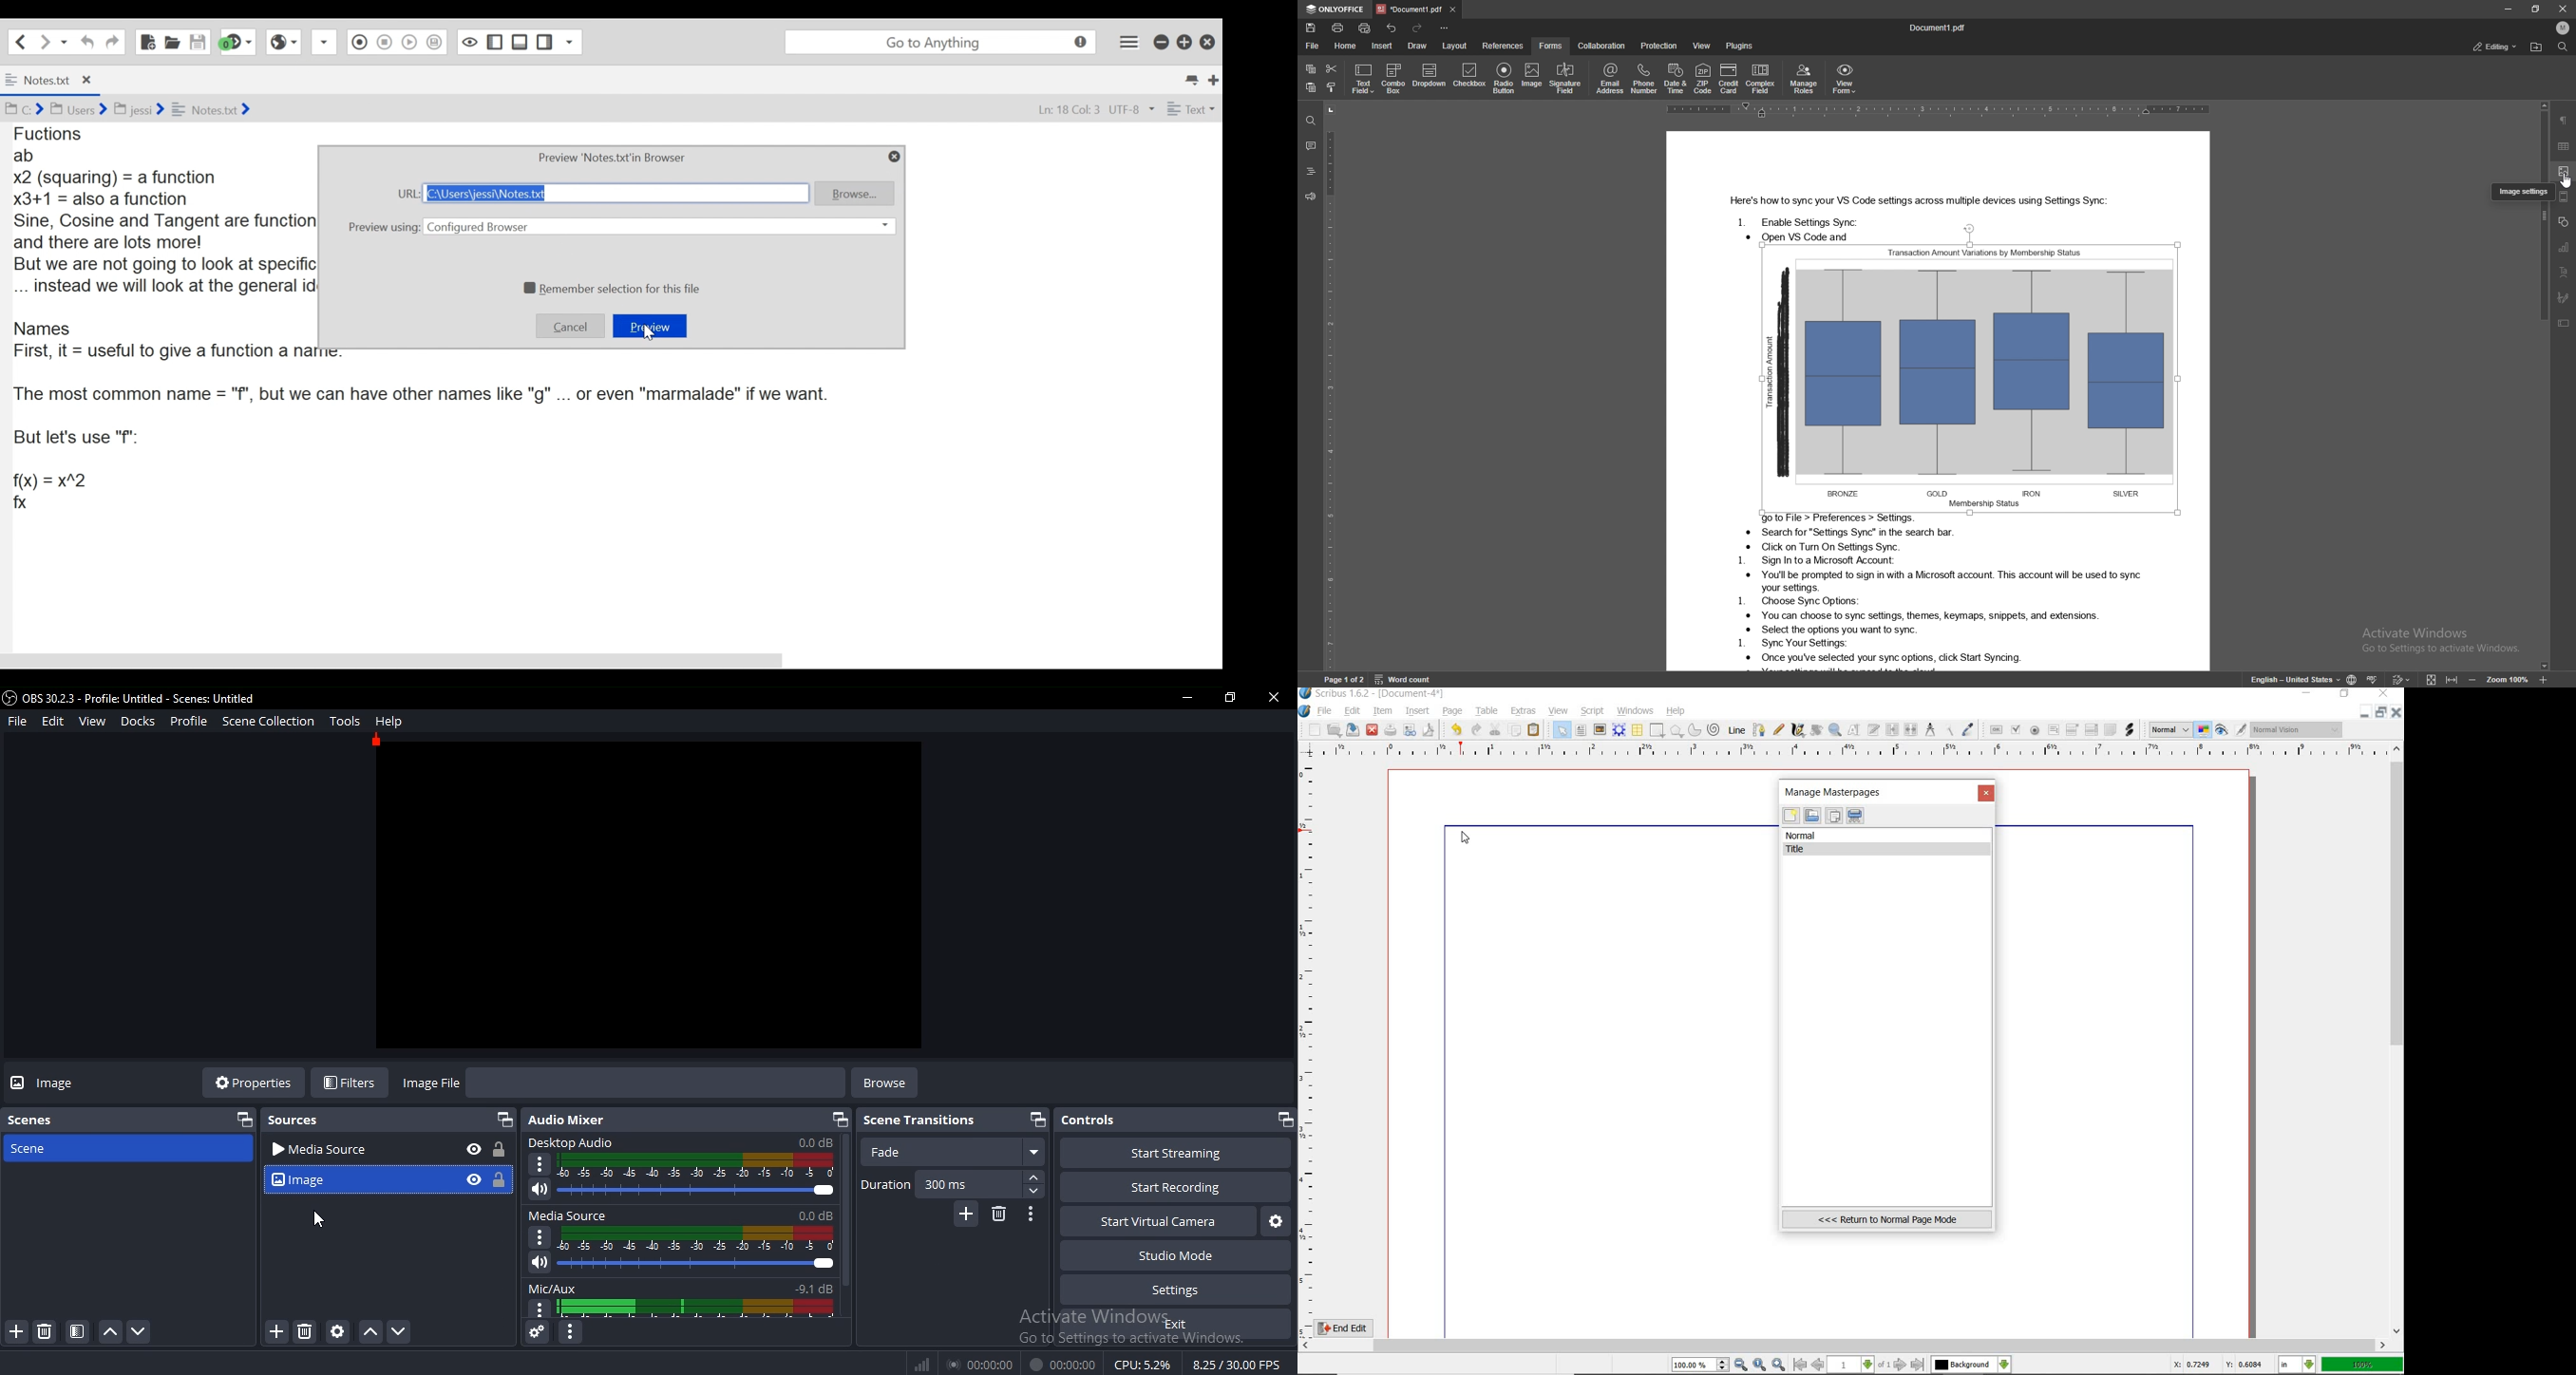 This screenshot has height=1400, width=2576. I want to click on hide, so click(472, 1179).